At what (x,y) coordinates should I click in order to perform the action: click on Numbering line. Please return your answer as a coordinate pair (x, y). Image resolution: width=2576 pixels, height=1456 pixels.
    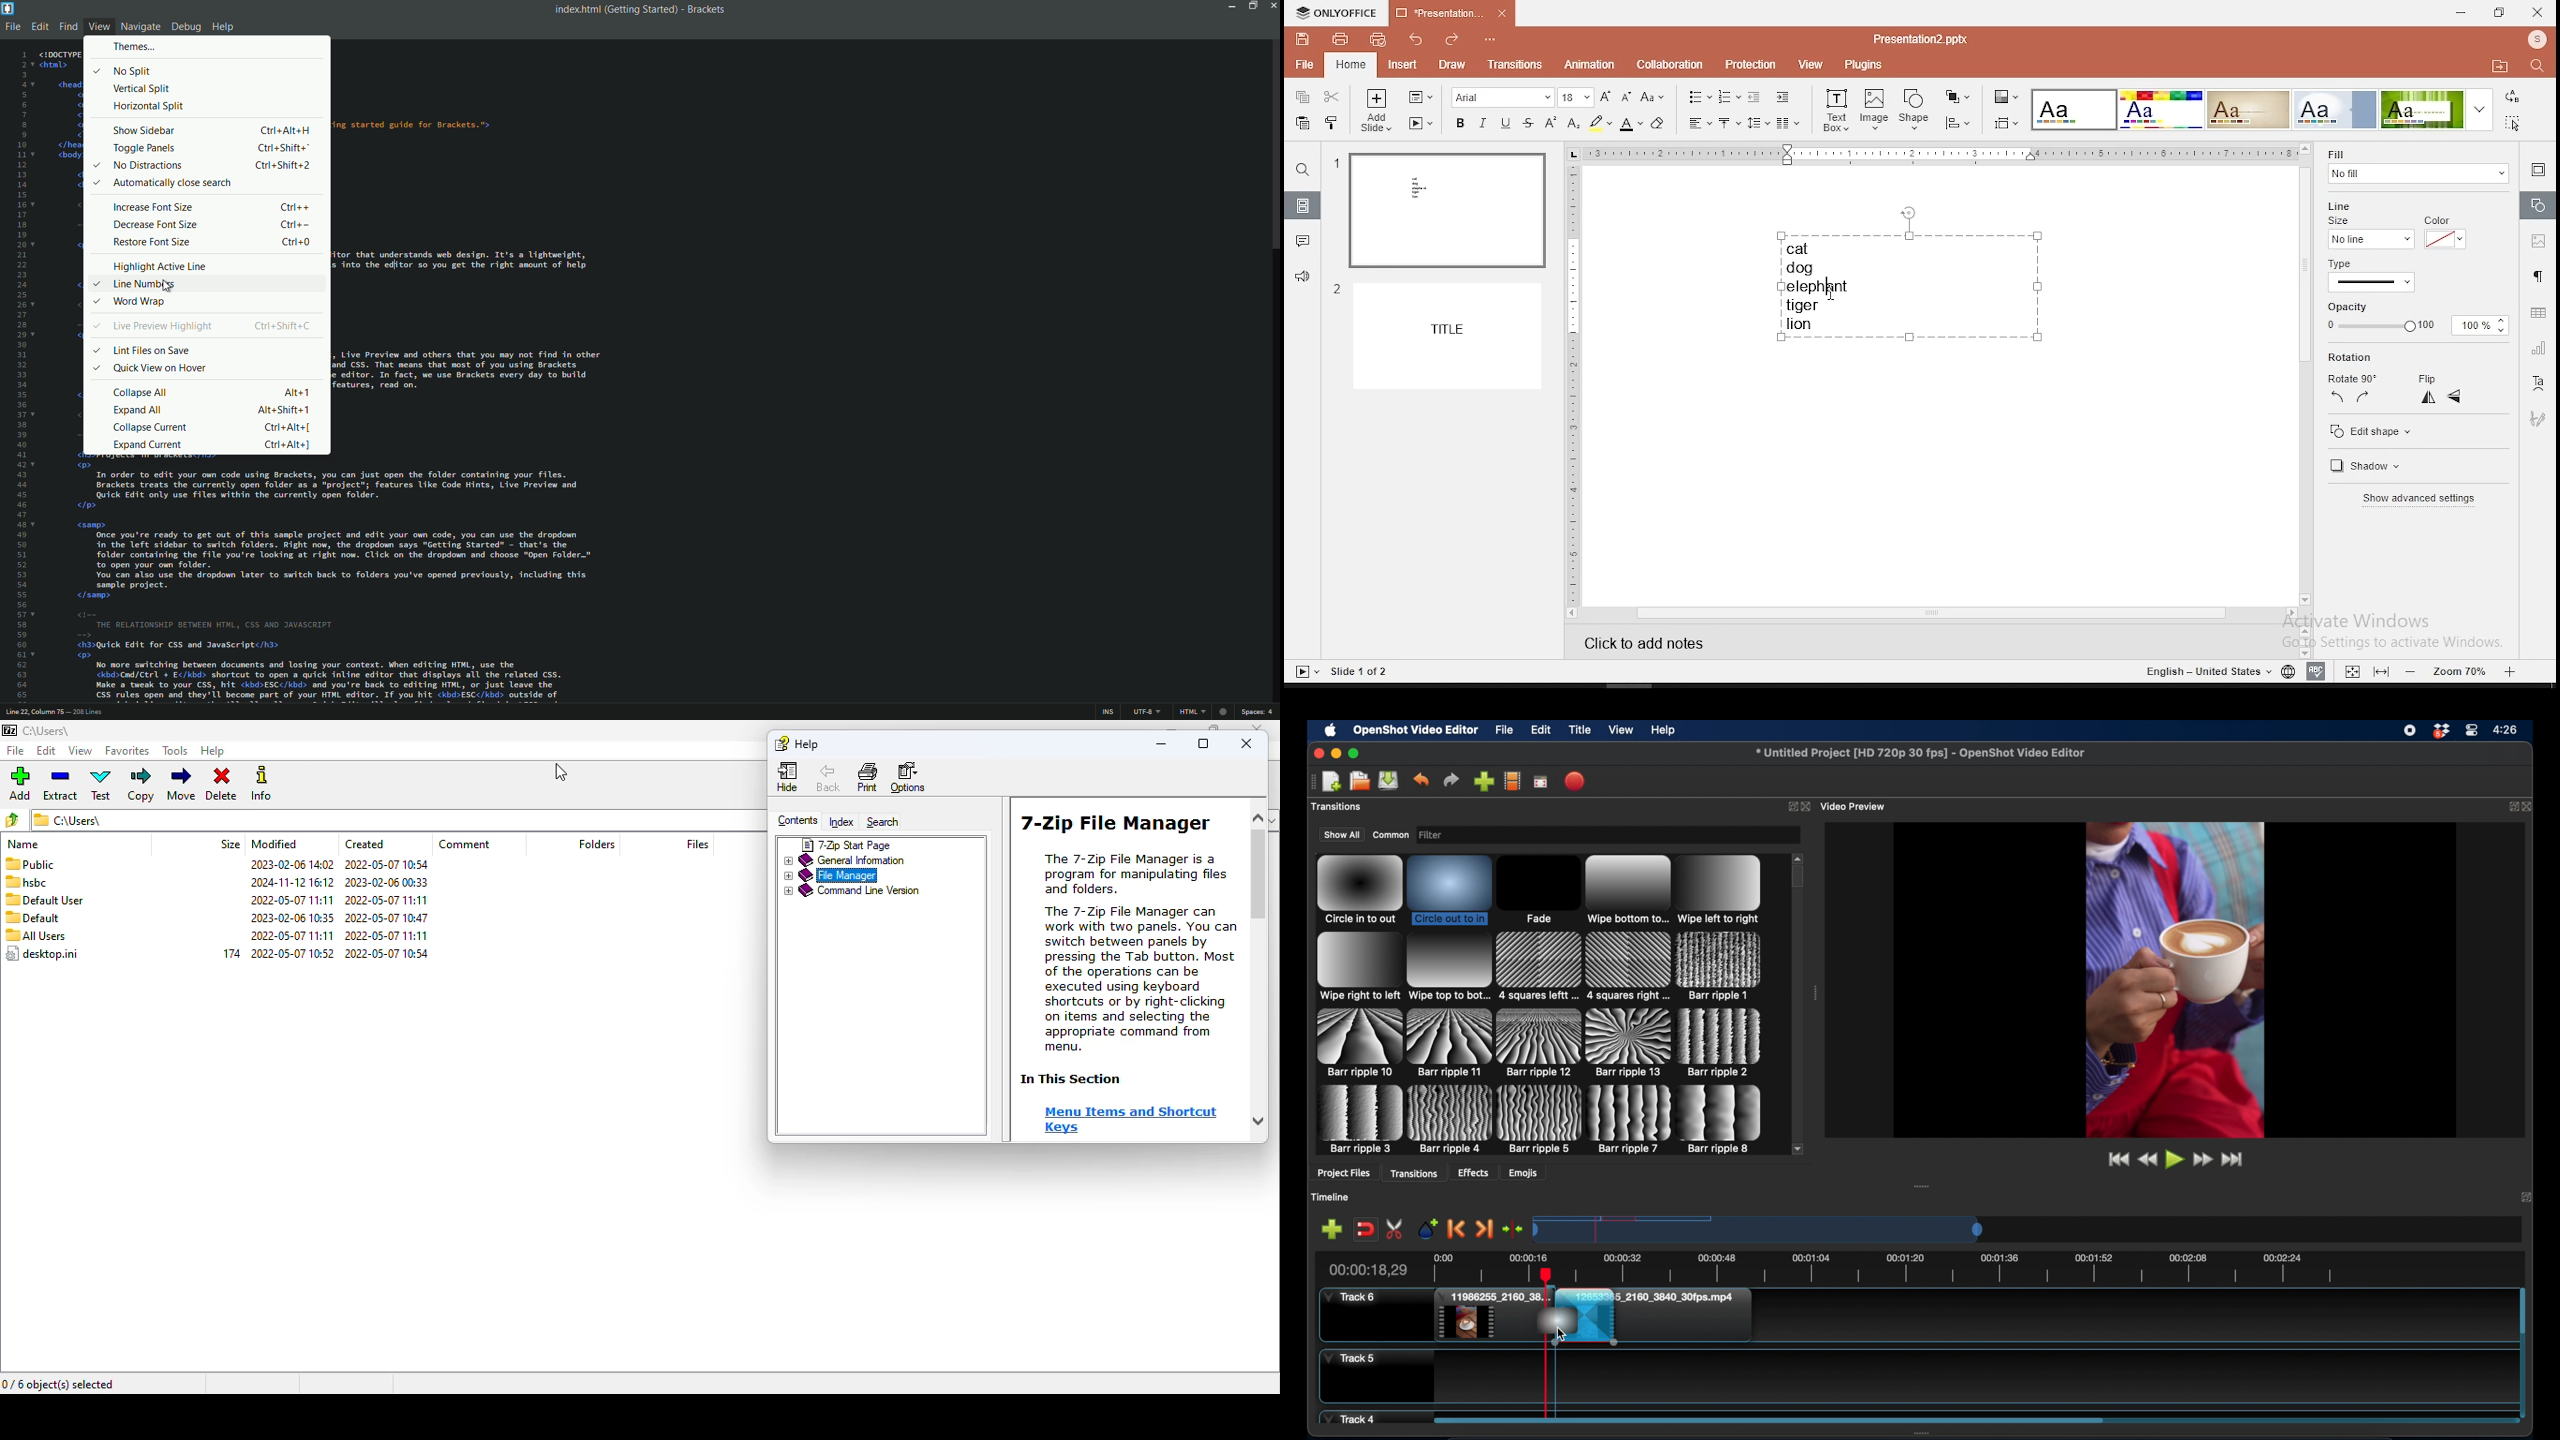
    Looking at the image, I should click on (25, 375).